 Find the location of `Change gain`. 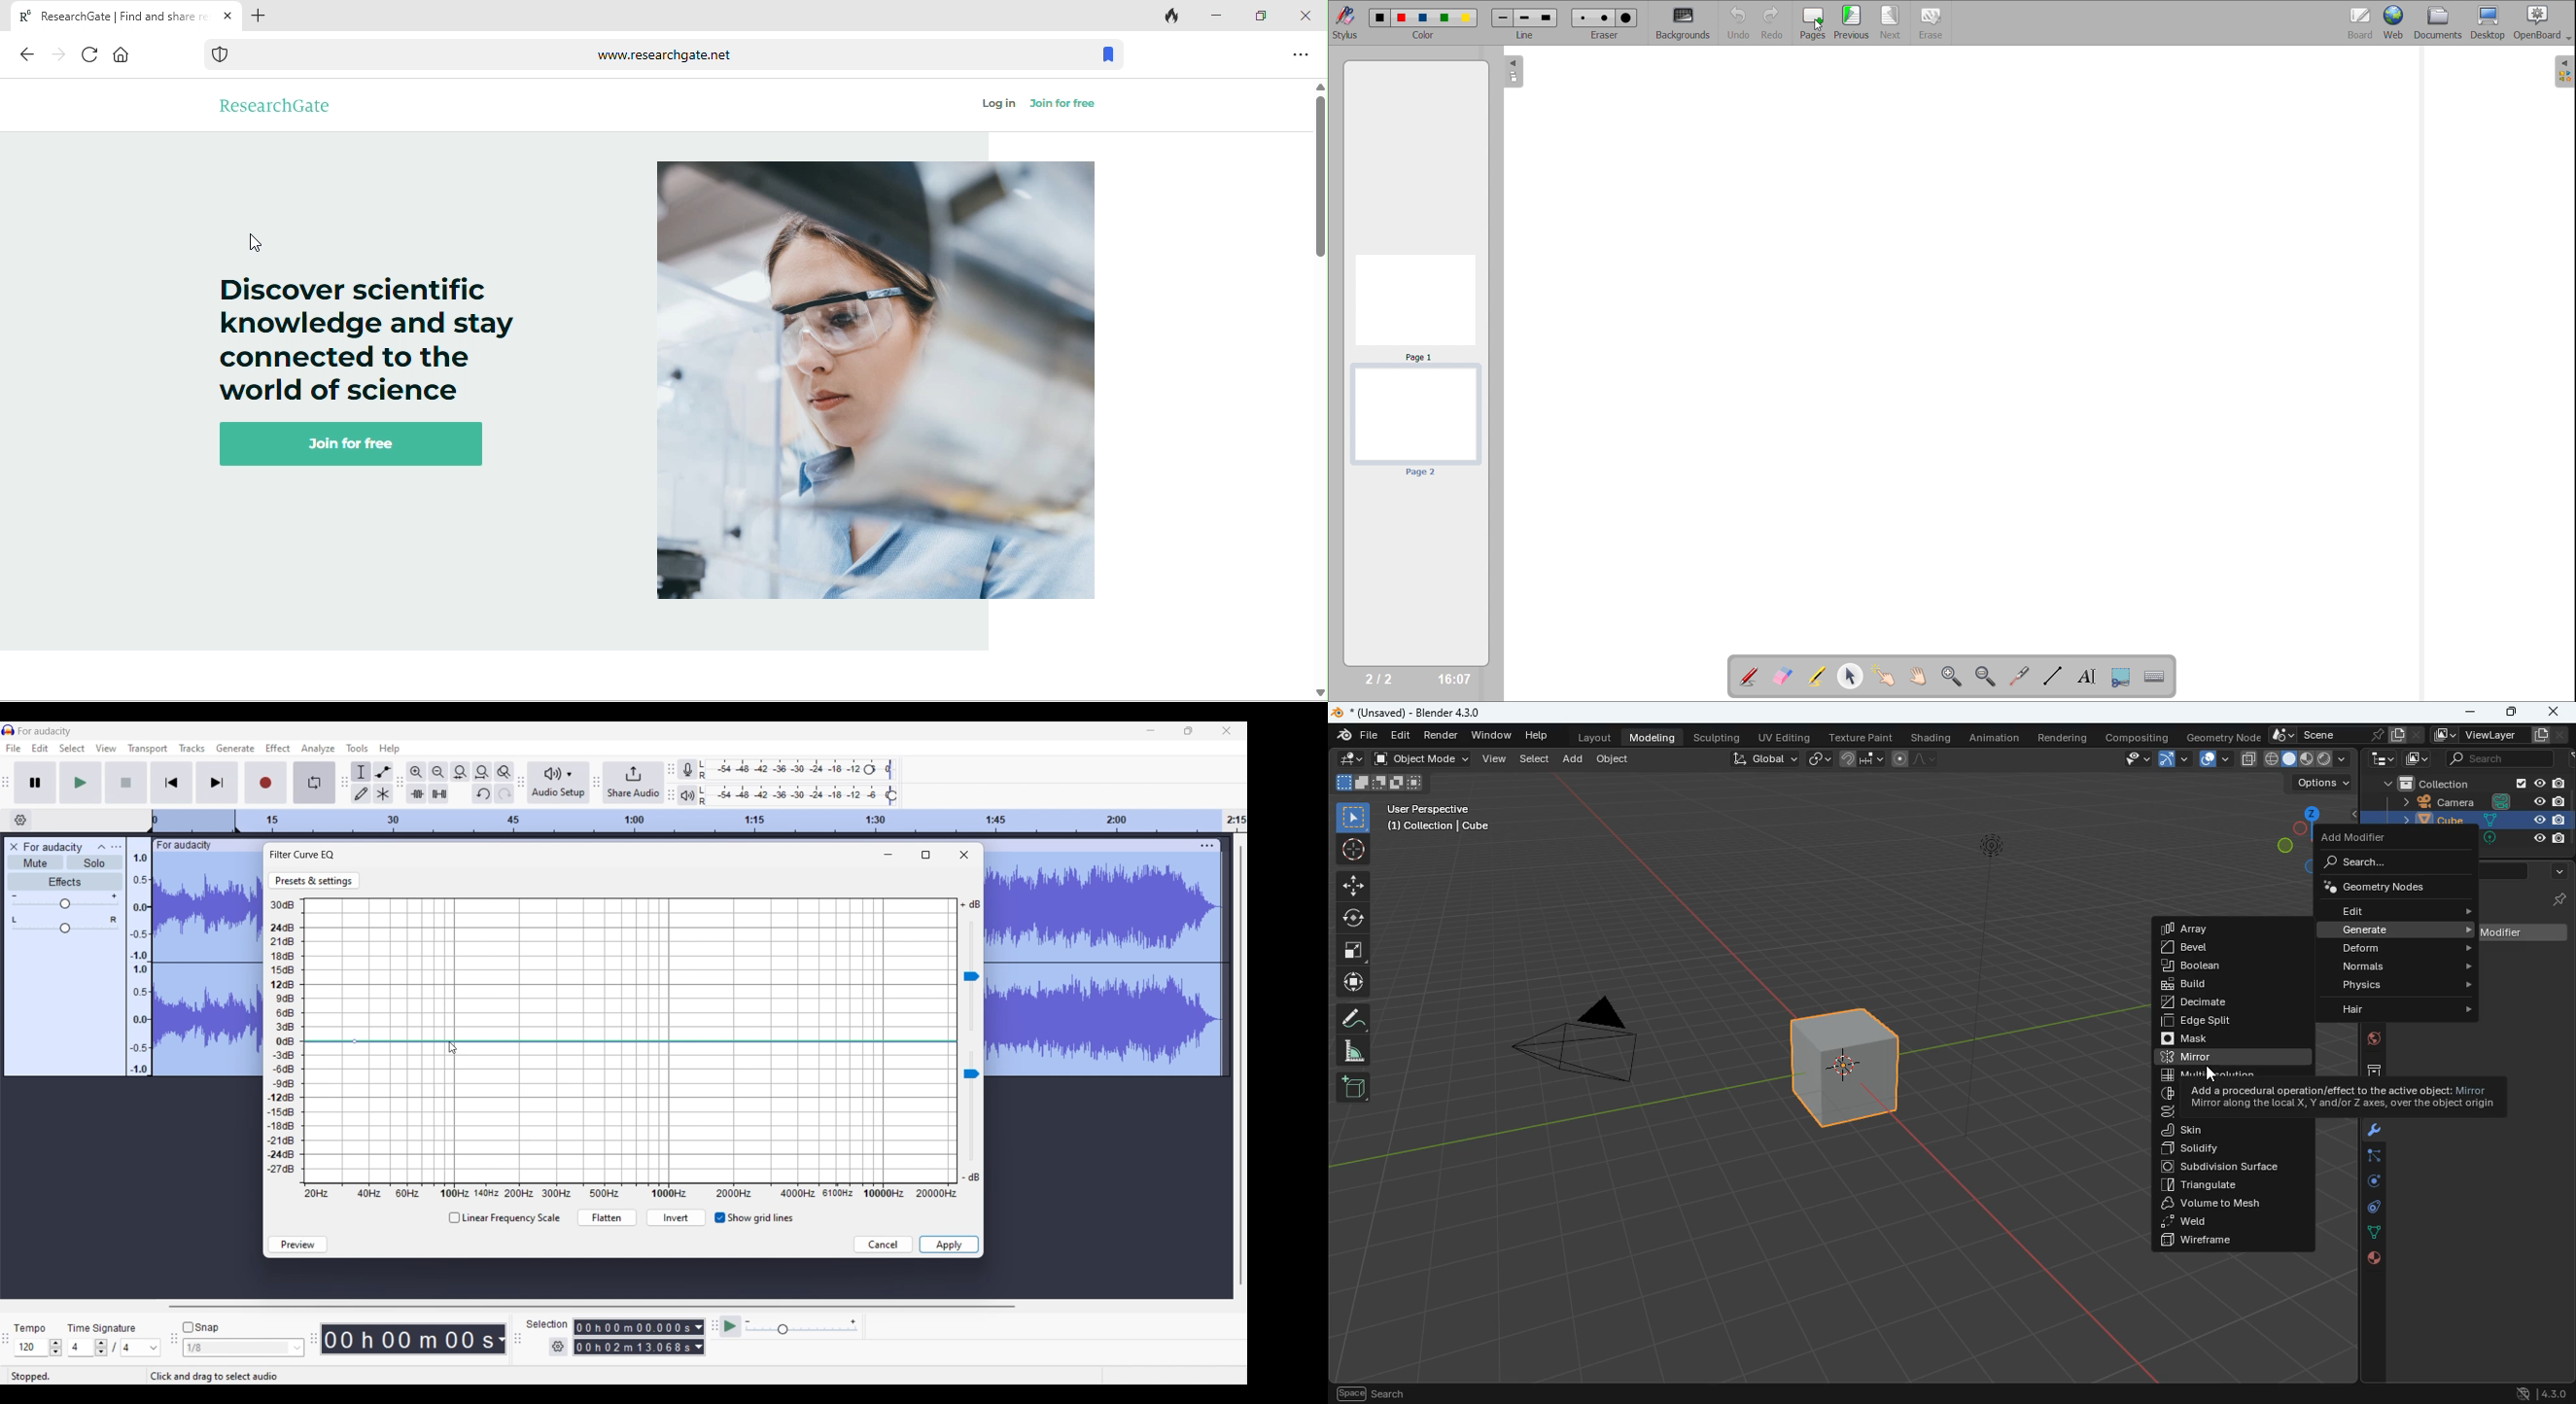

Change gain is located at coordinates (65, 904).